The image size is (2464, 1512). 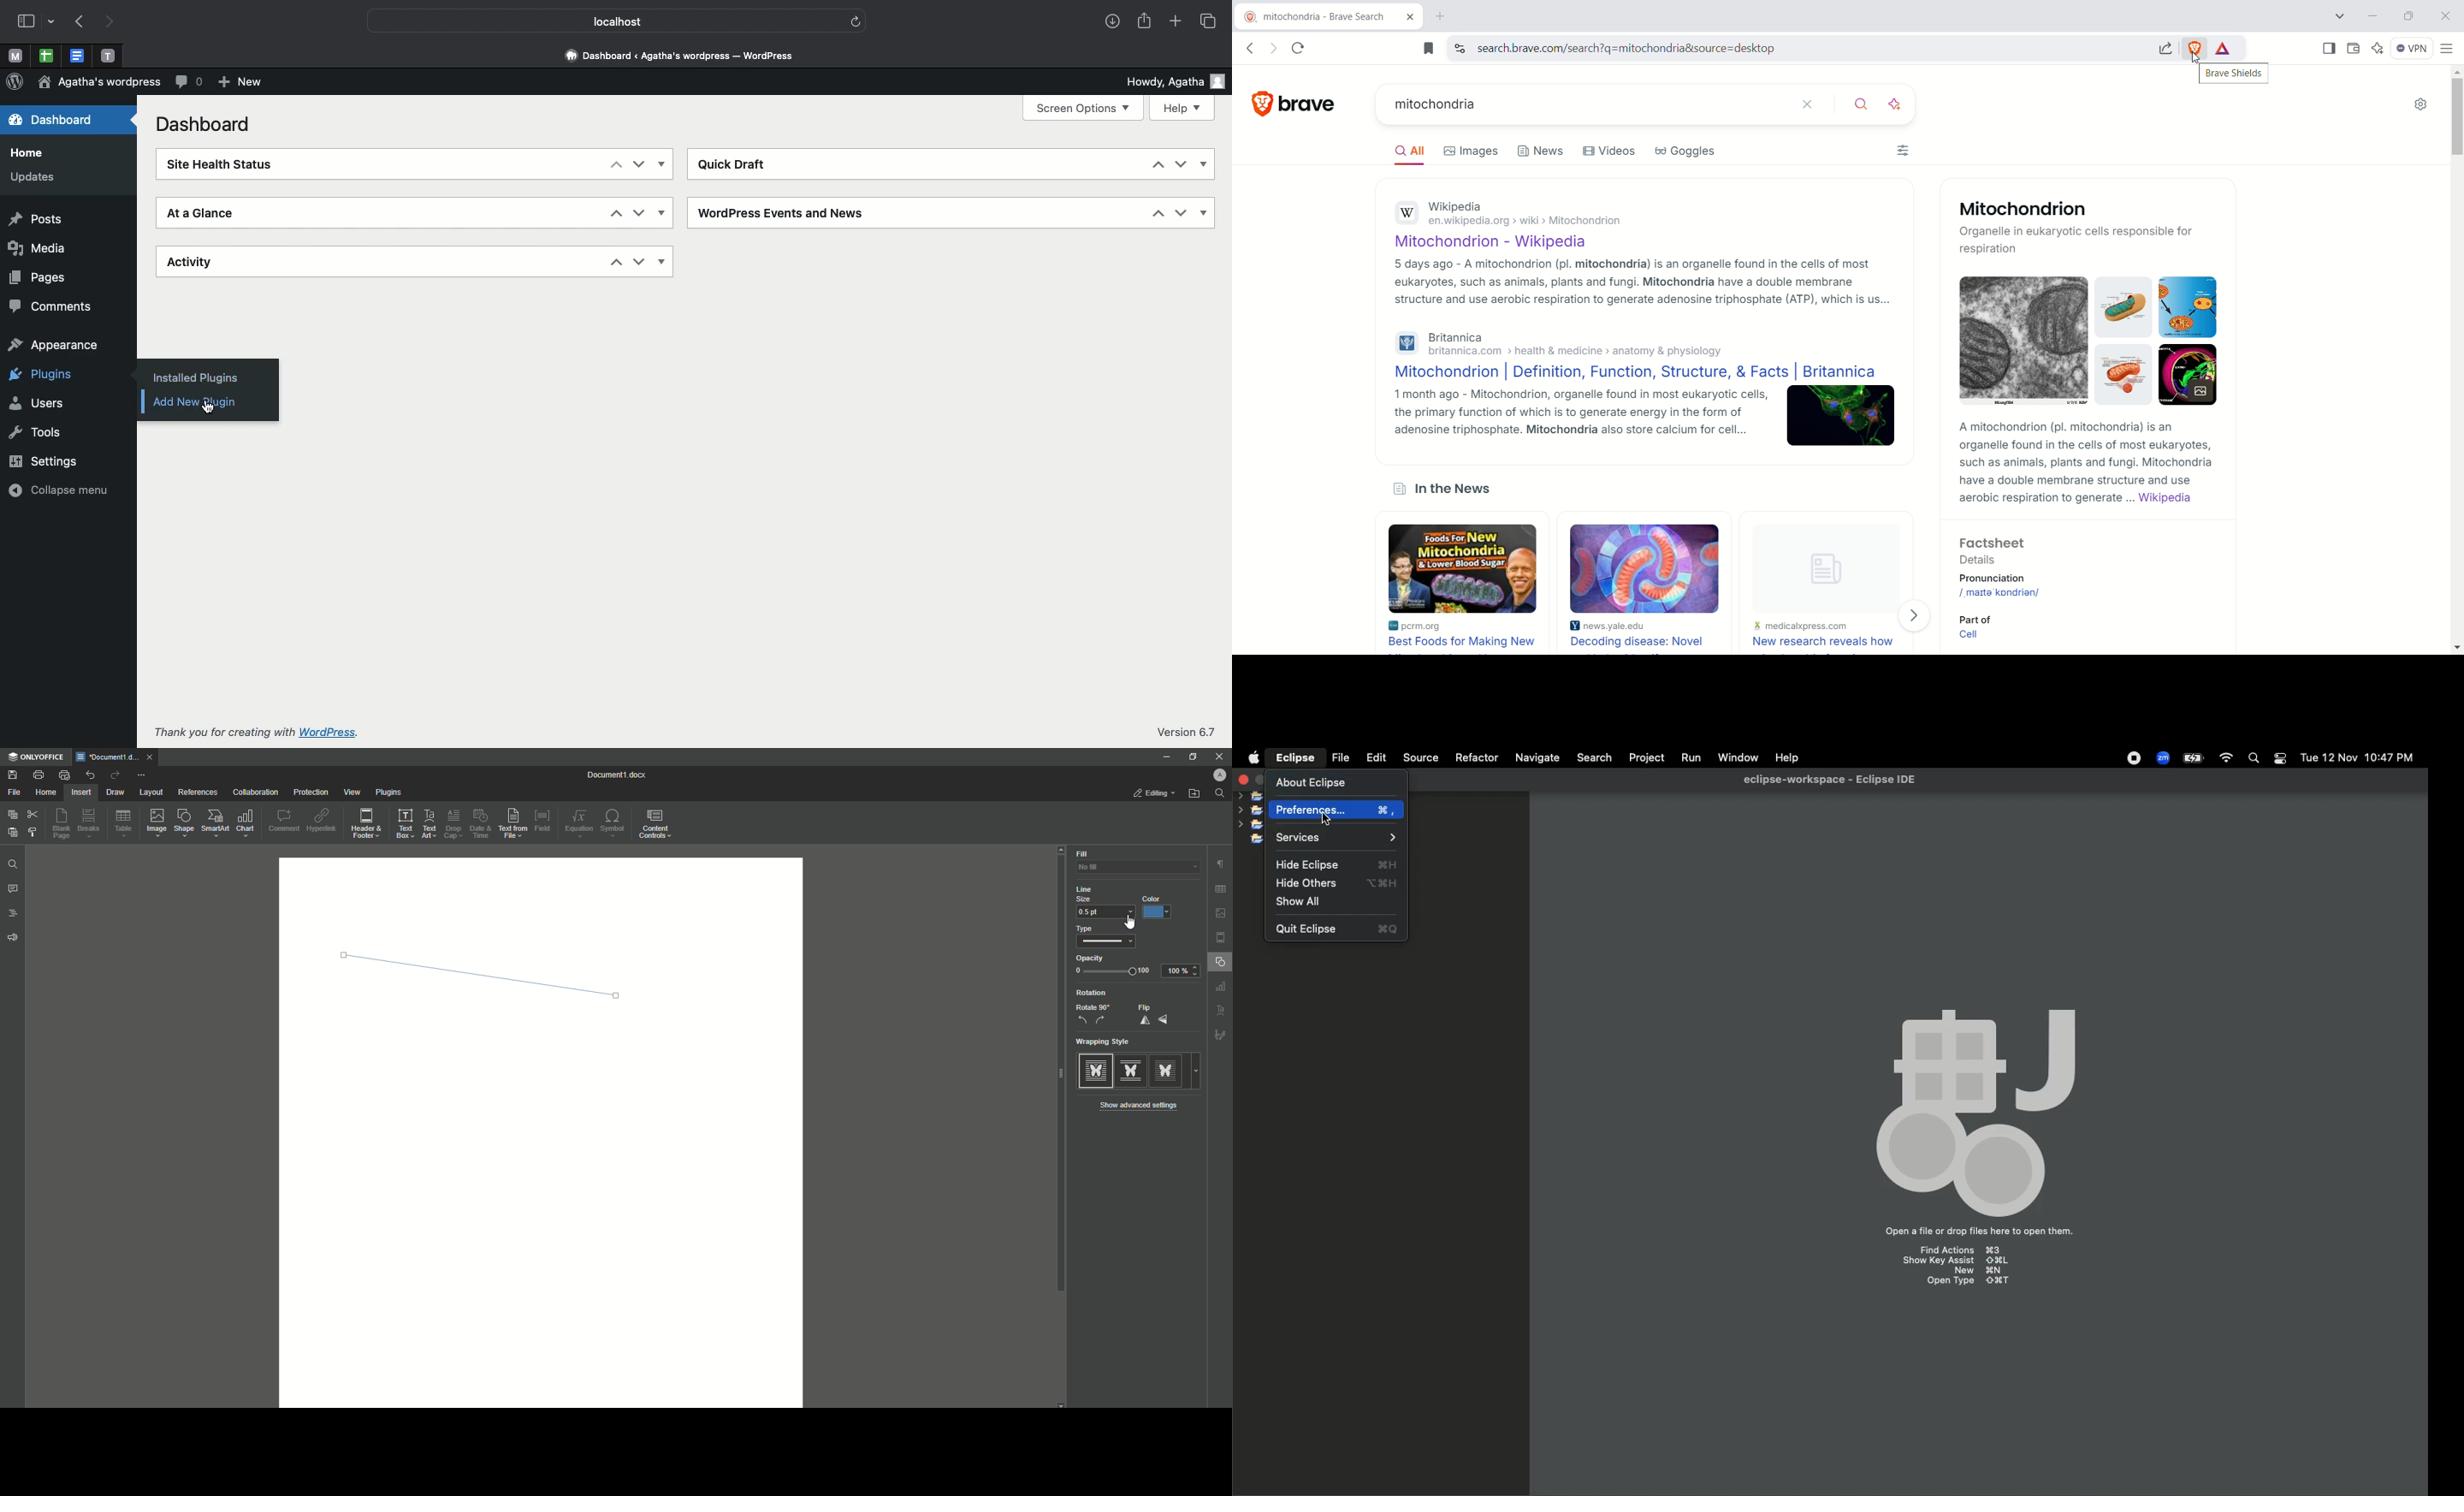 I want to click on View, so click(x=351, y=792).